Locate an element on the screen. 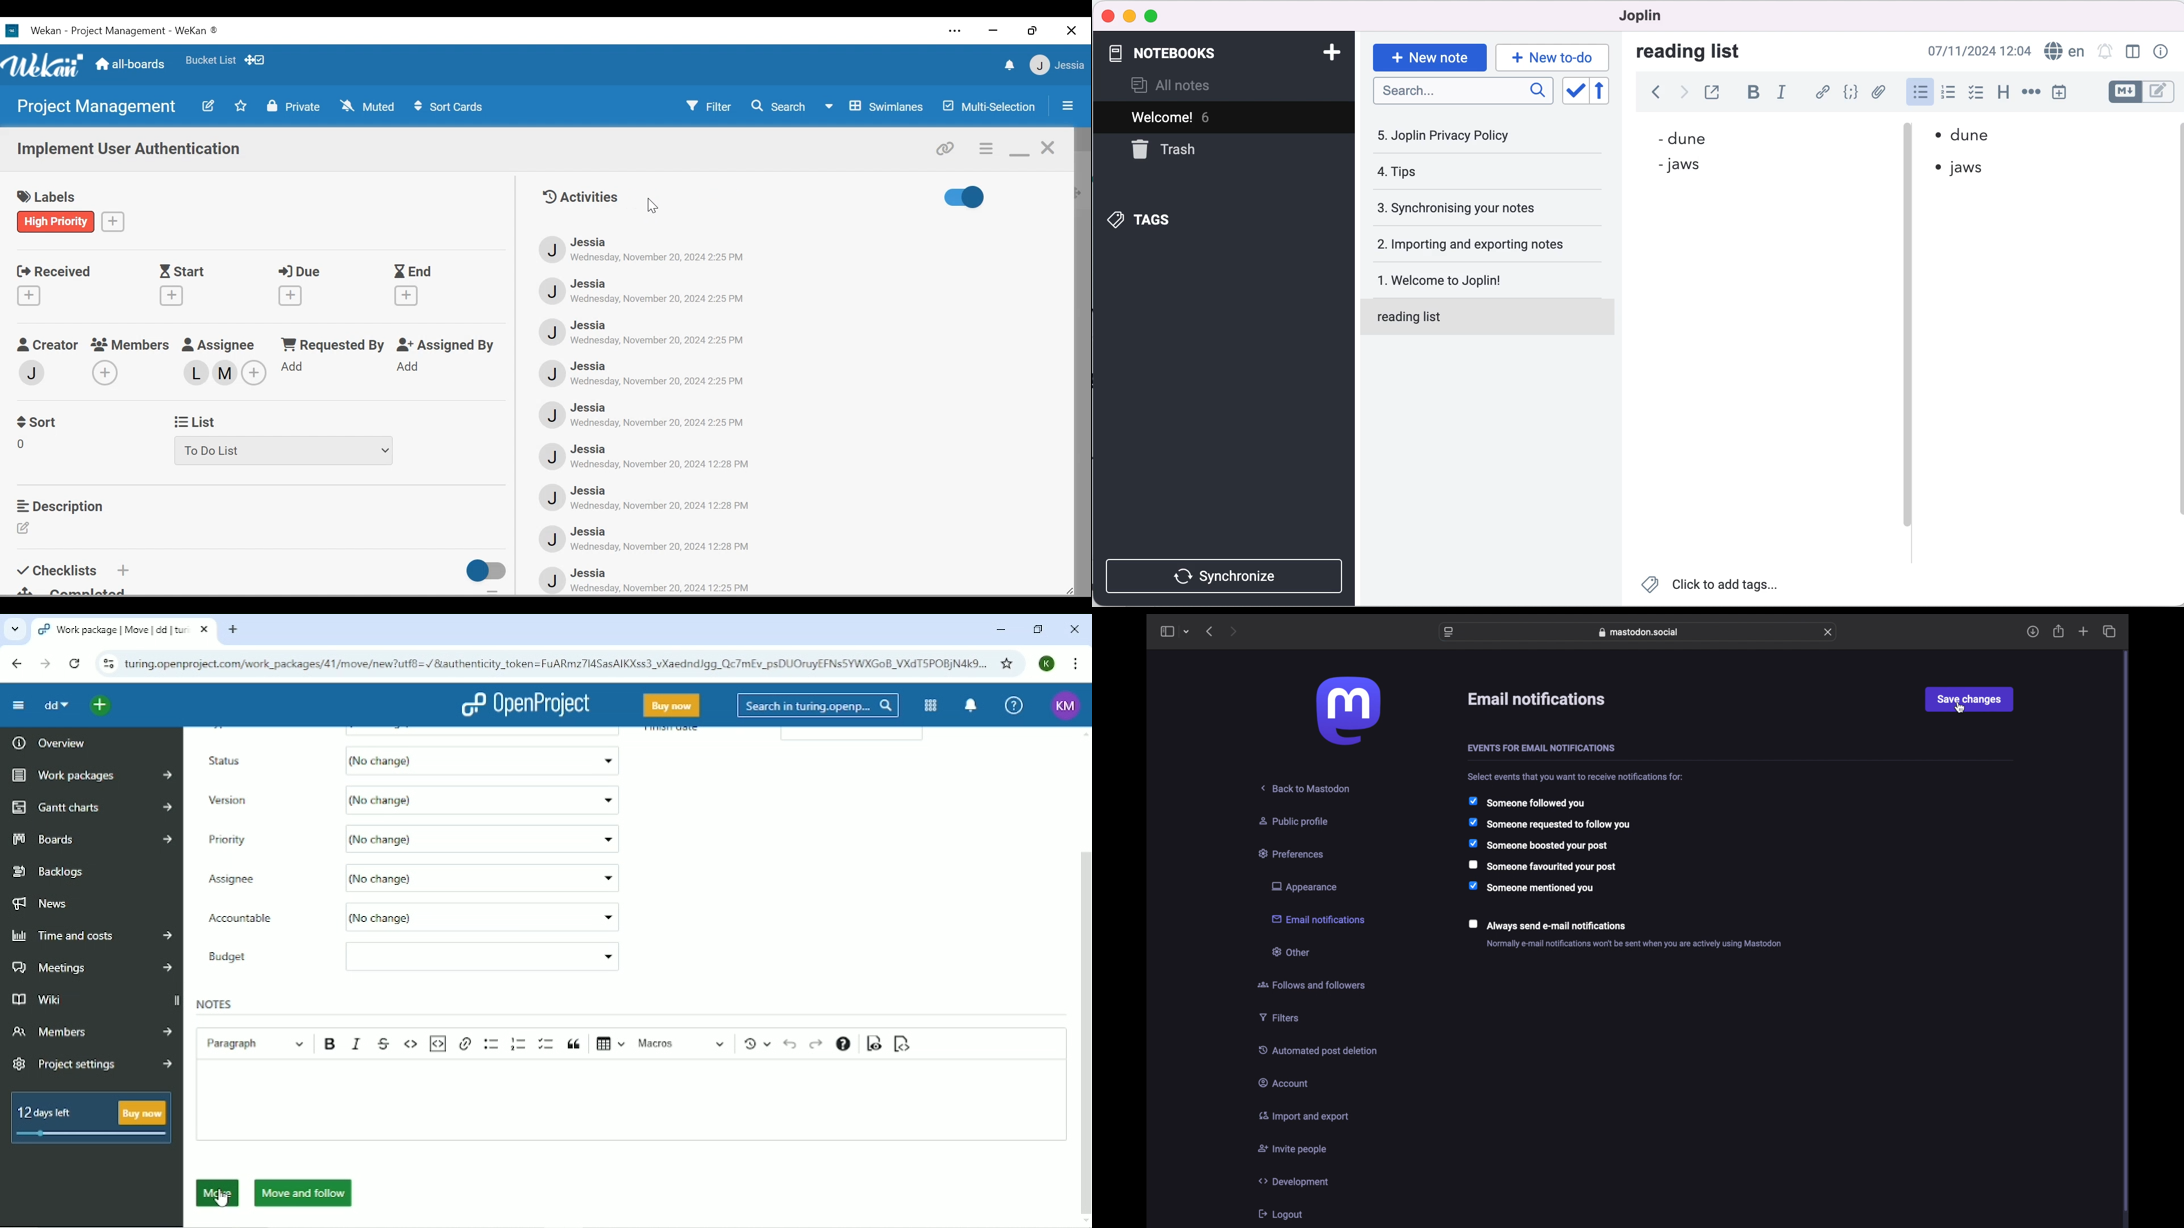 The height and width of the screenshot is (1232, 2184). Date is located at coordinates (662, 465).